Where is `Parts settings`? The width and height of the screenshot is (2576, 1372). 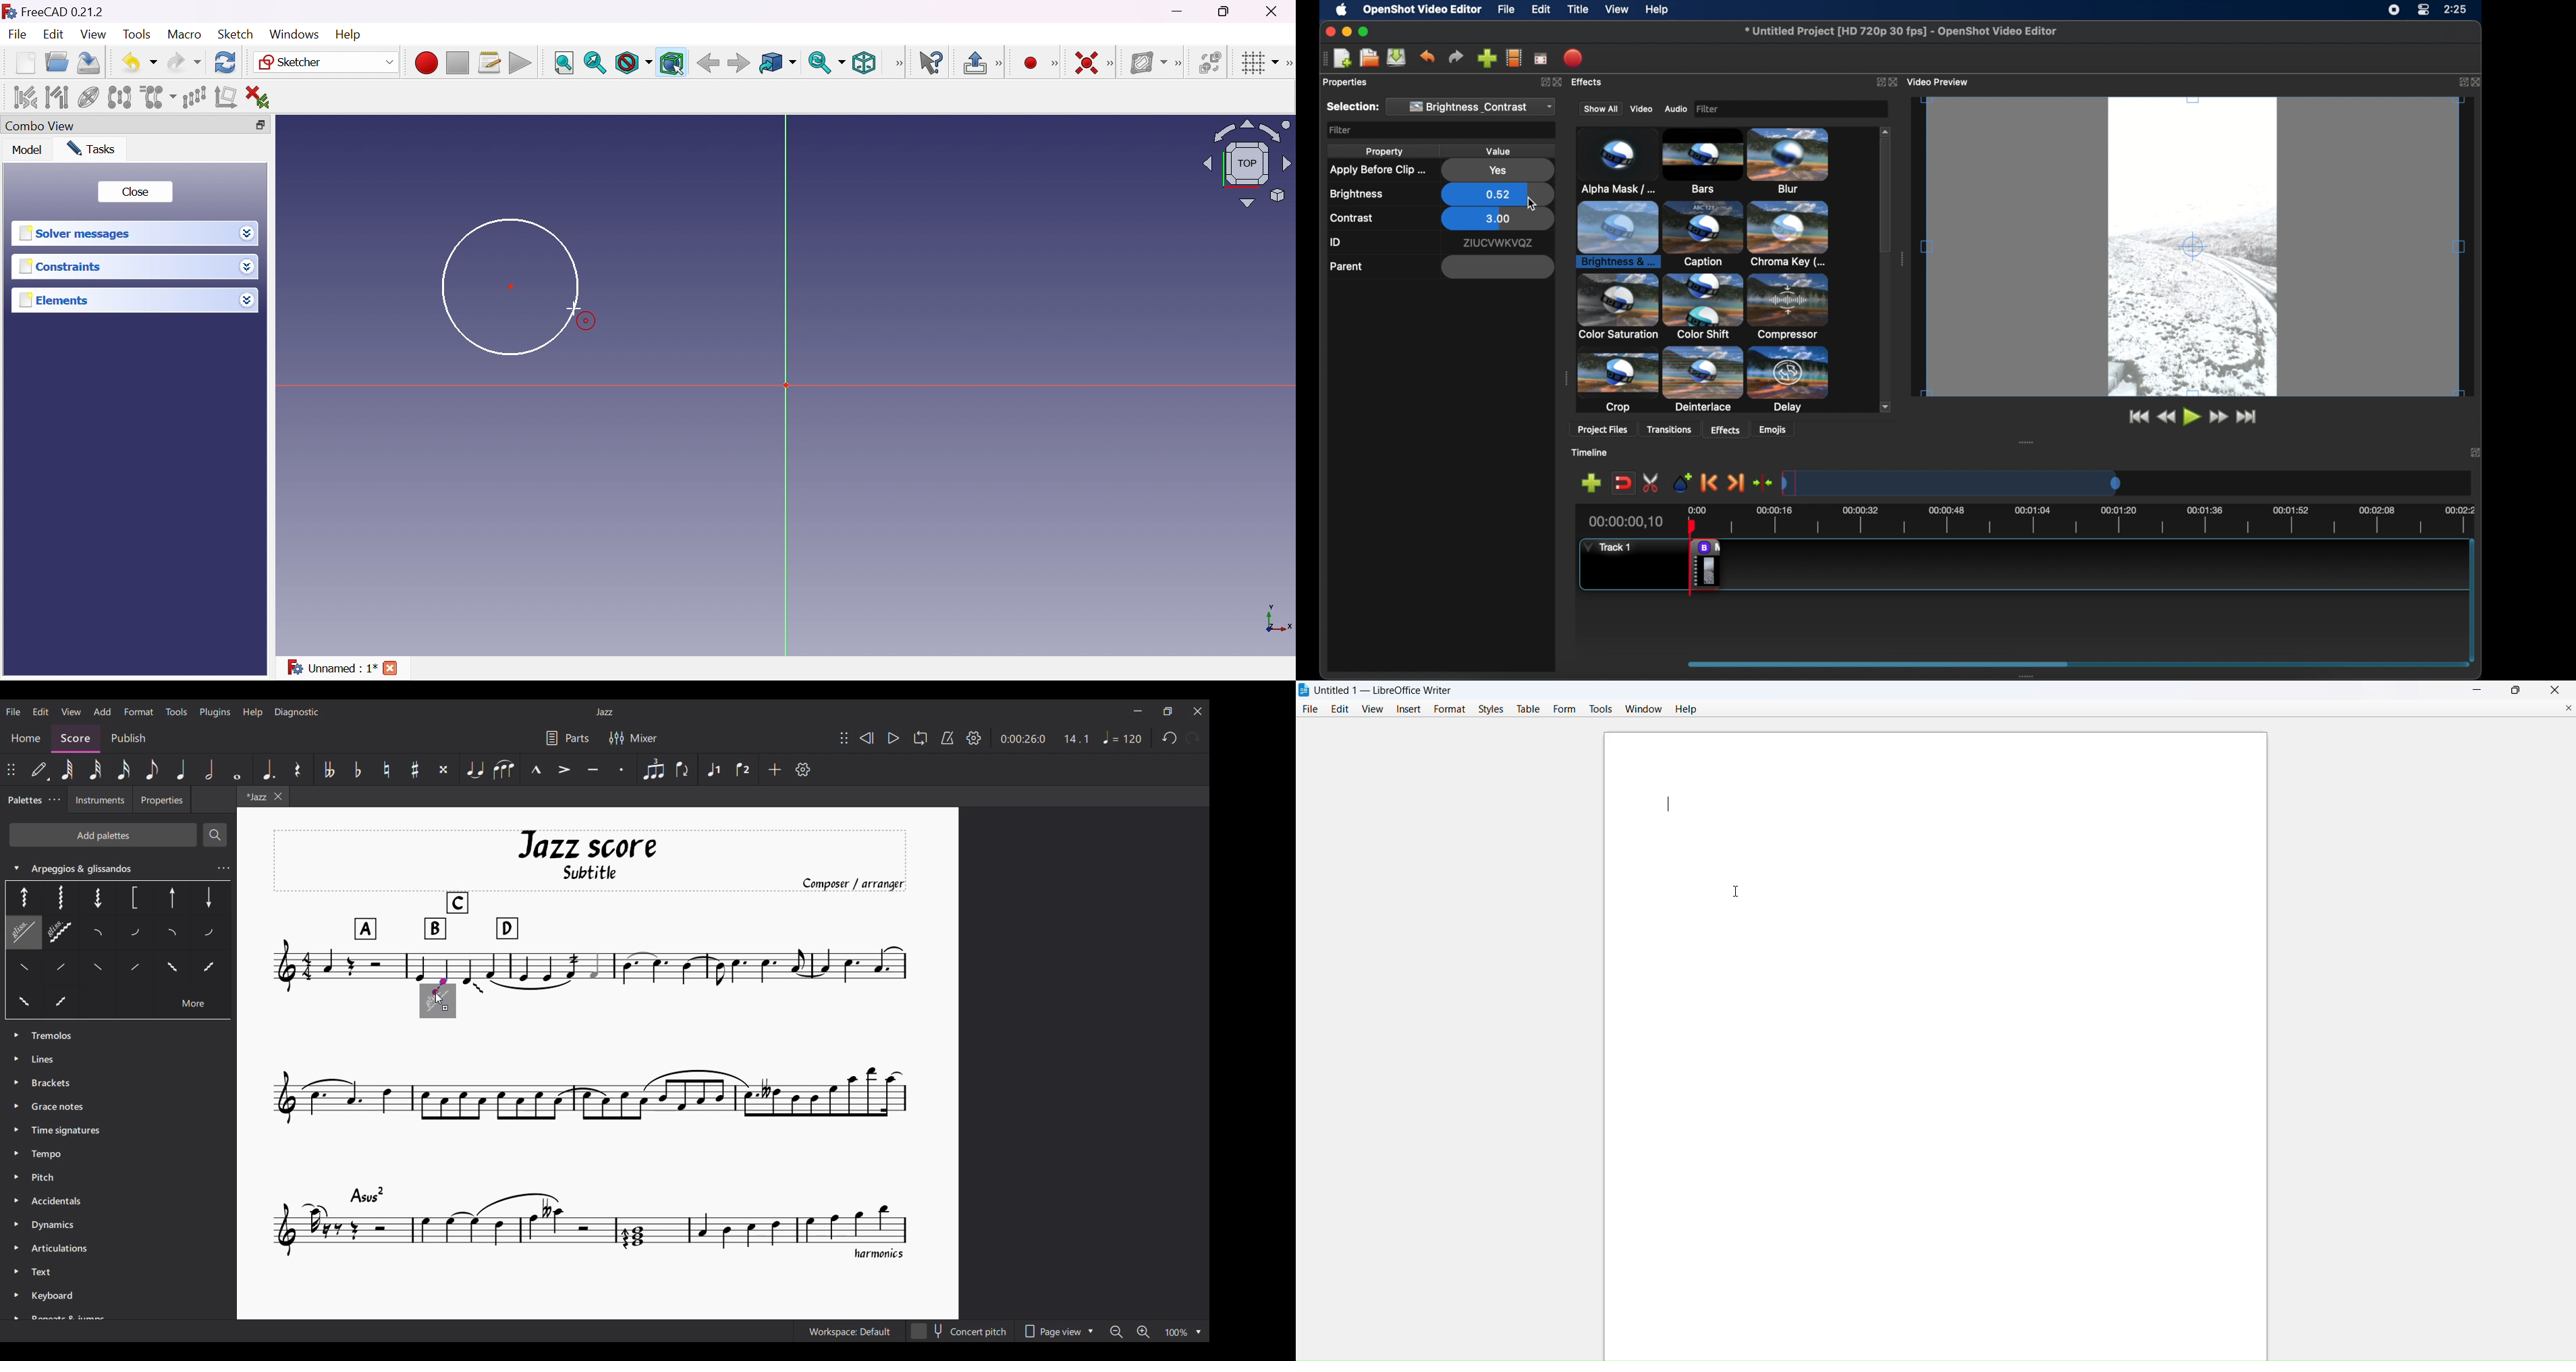
Parts settings is located at coordinates (568, 738).